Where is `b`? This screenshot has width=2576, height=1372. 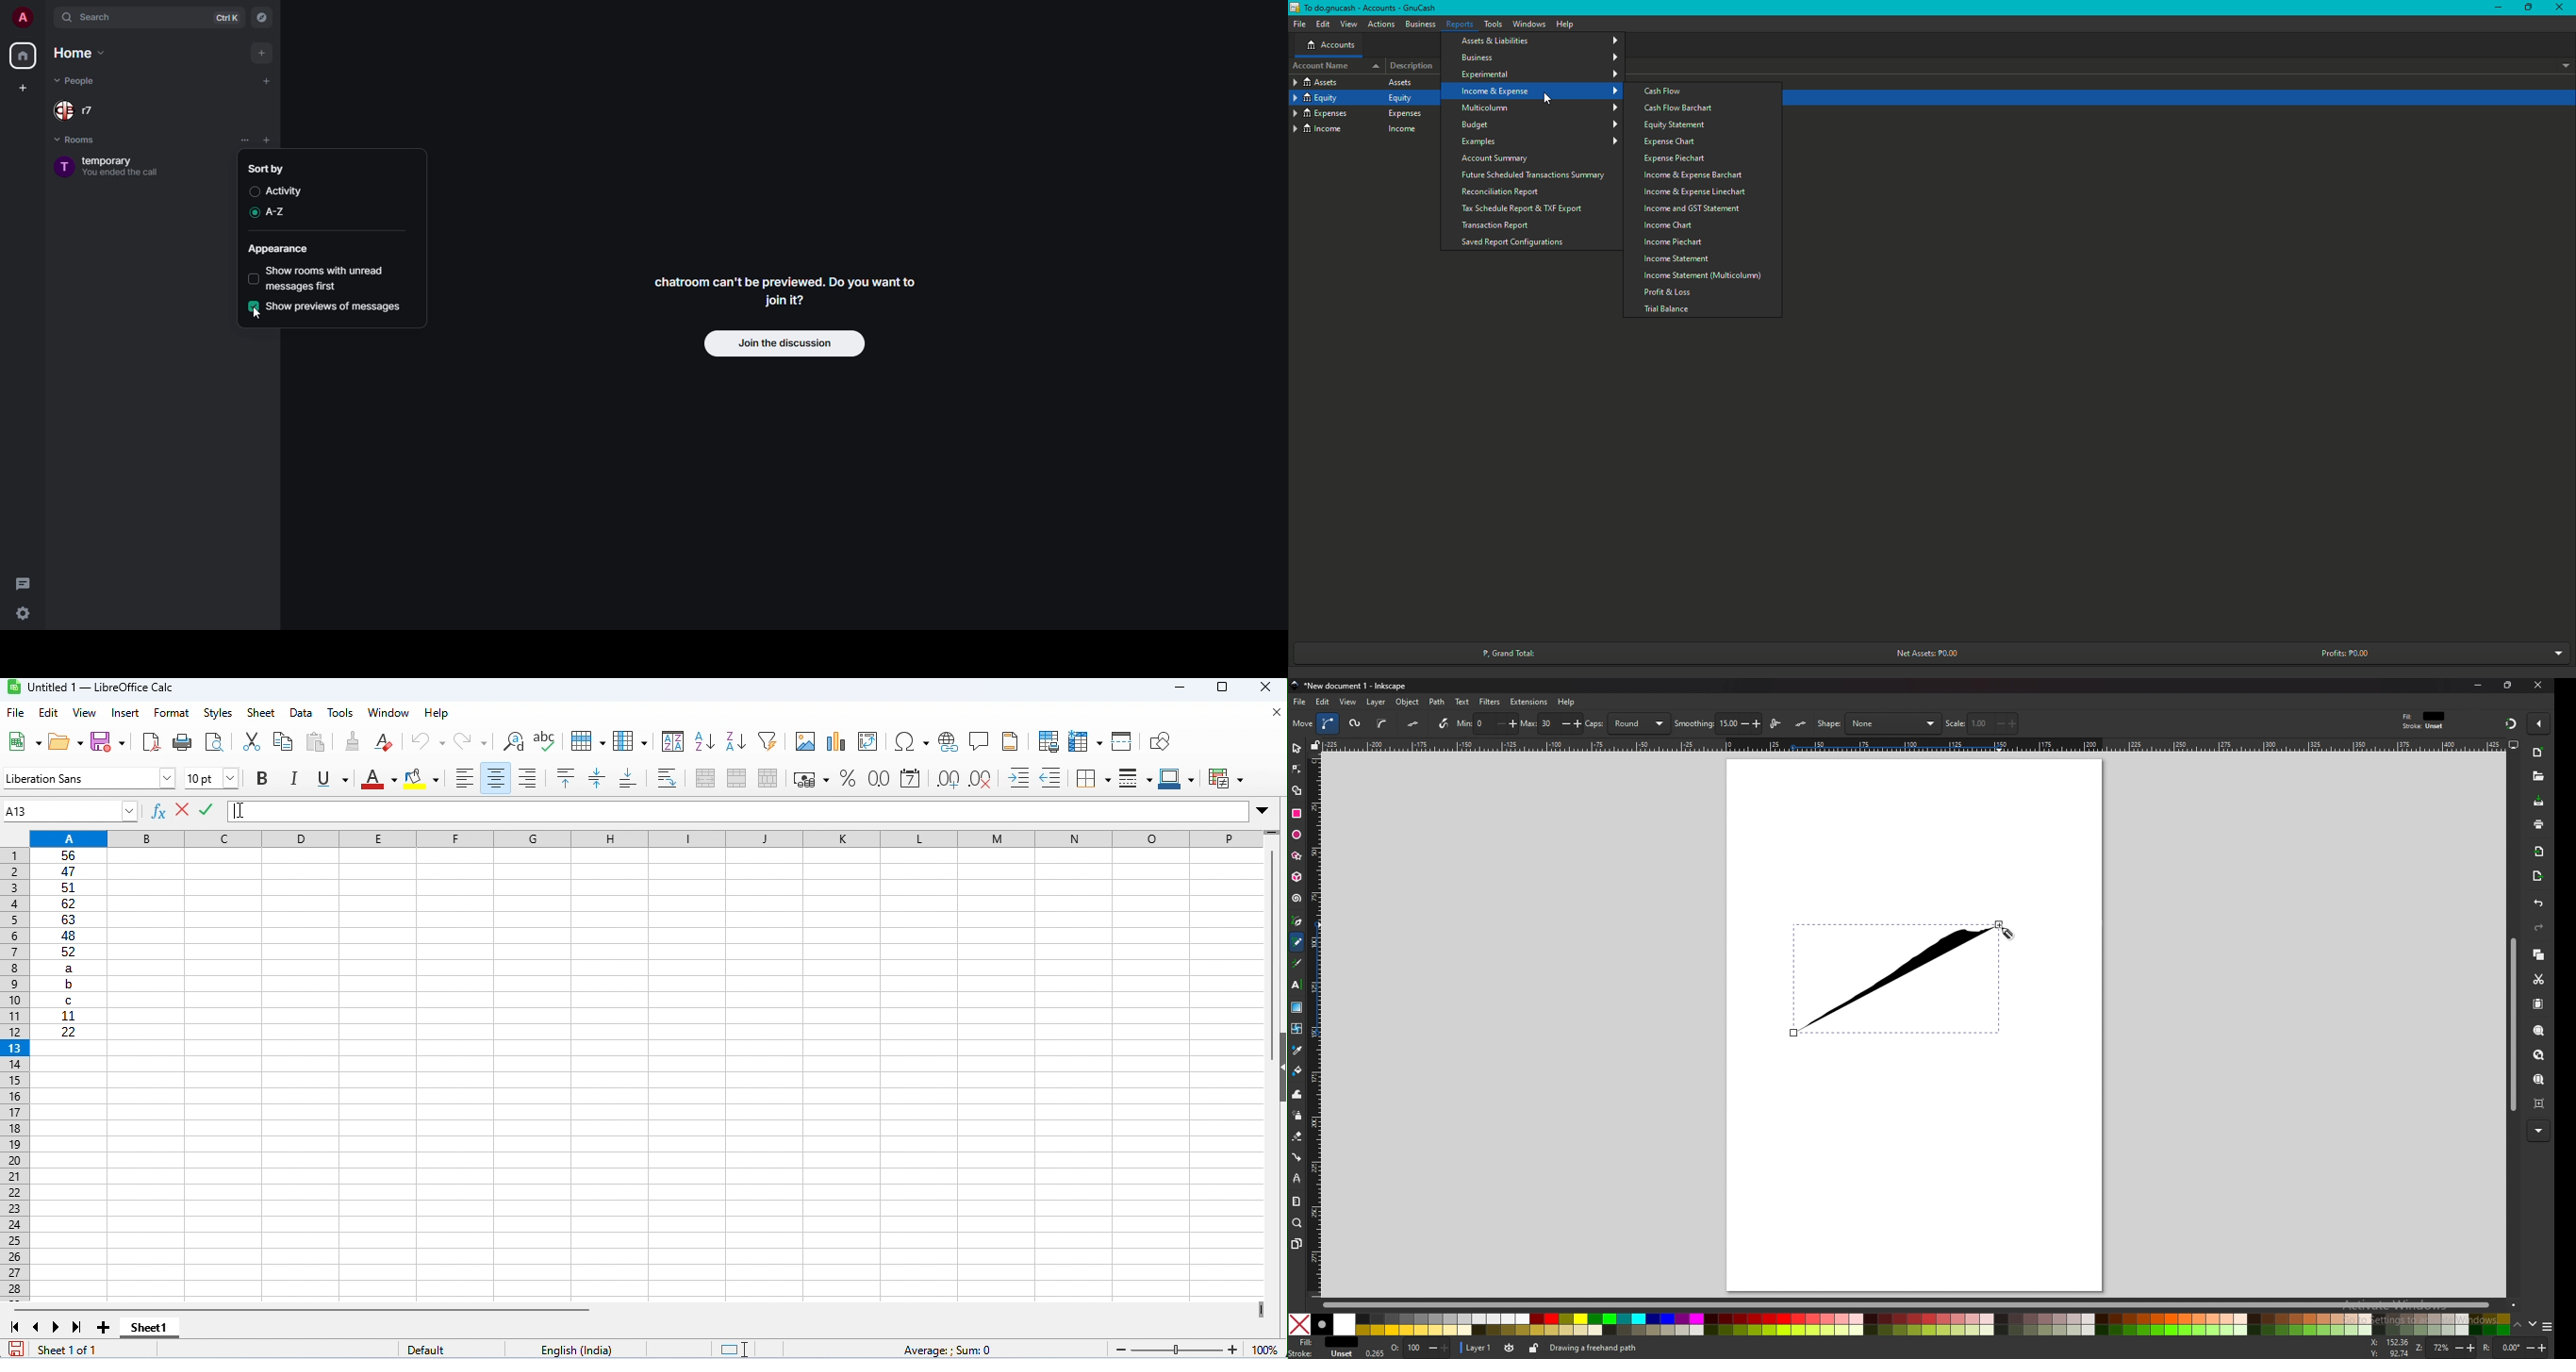 b is located at coordinates (68, 985).